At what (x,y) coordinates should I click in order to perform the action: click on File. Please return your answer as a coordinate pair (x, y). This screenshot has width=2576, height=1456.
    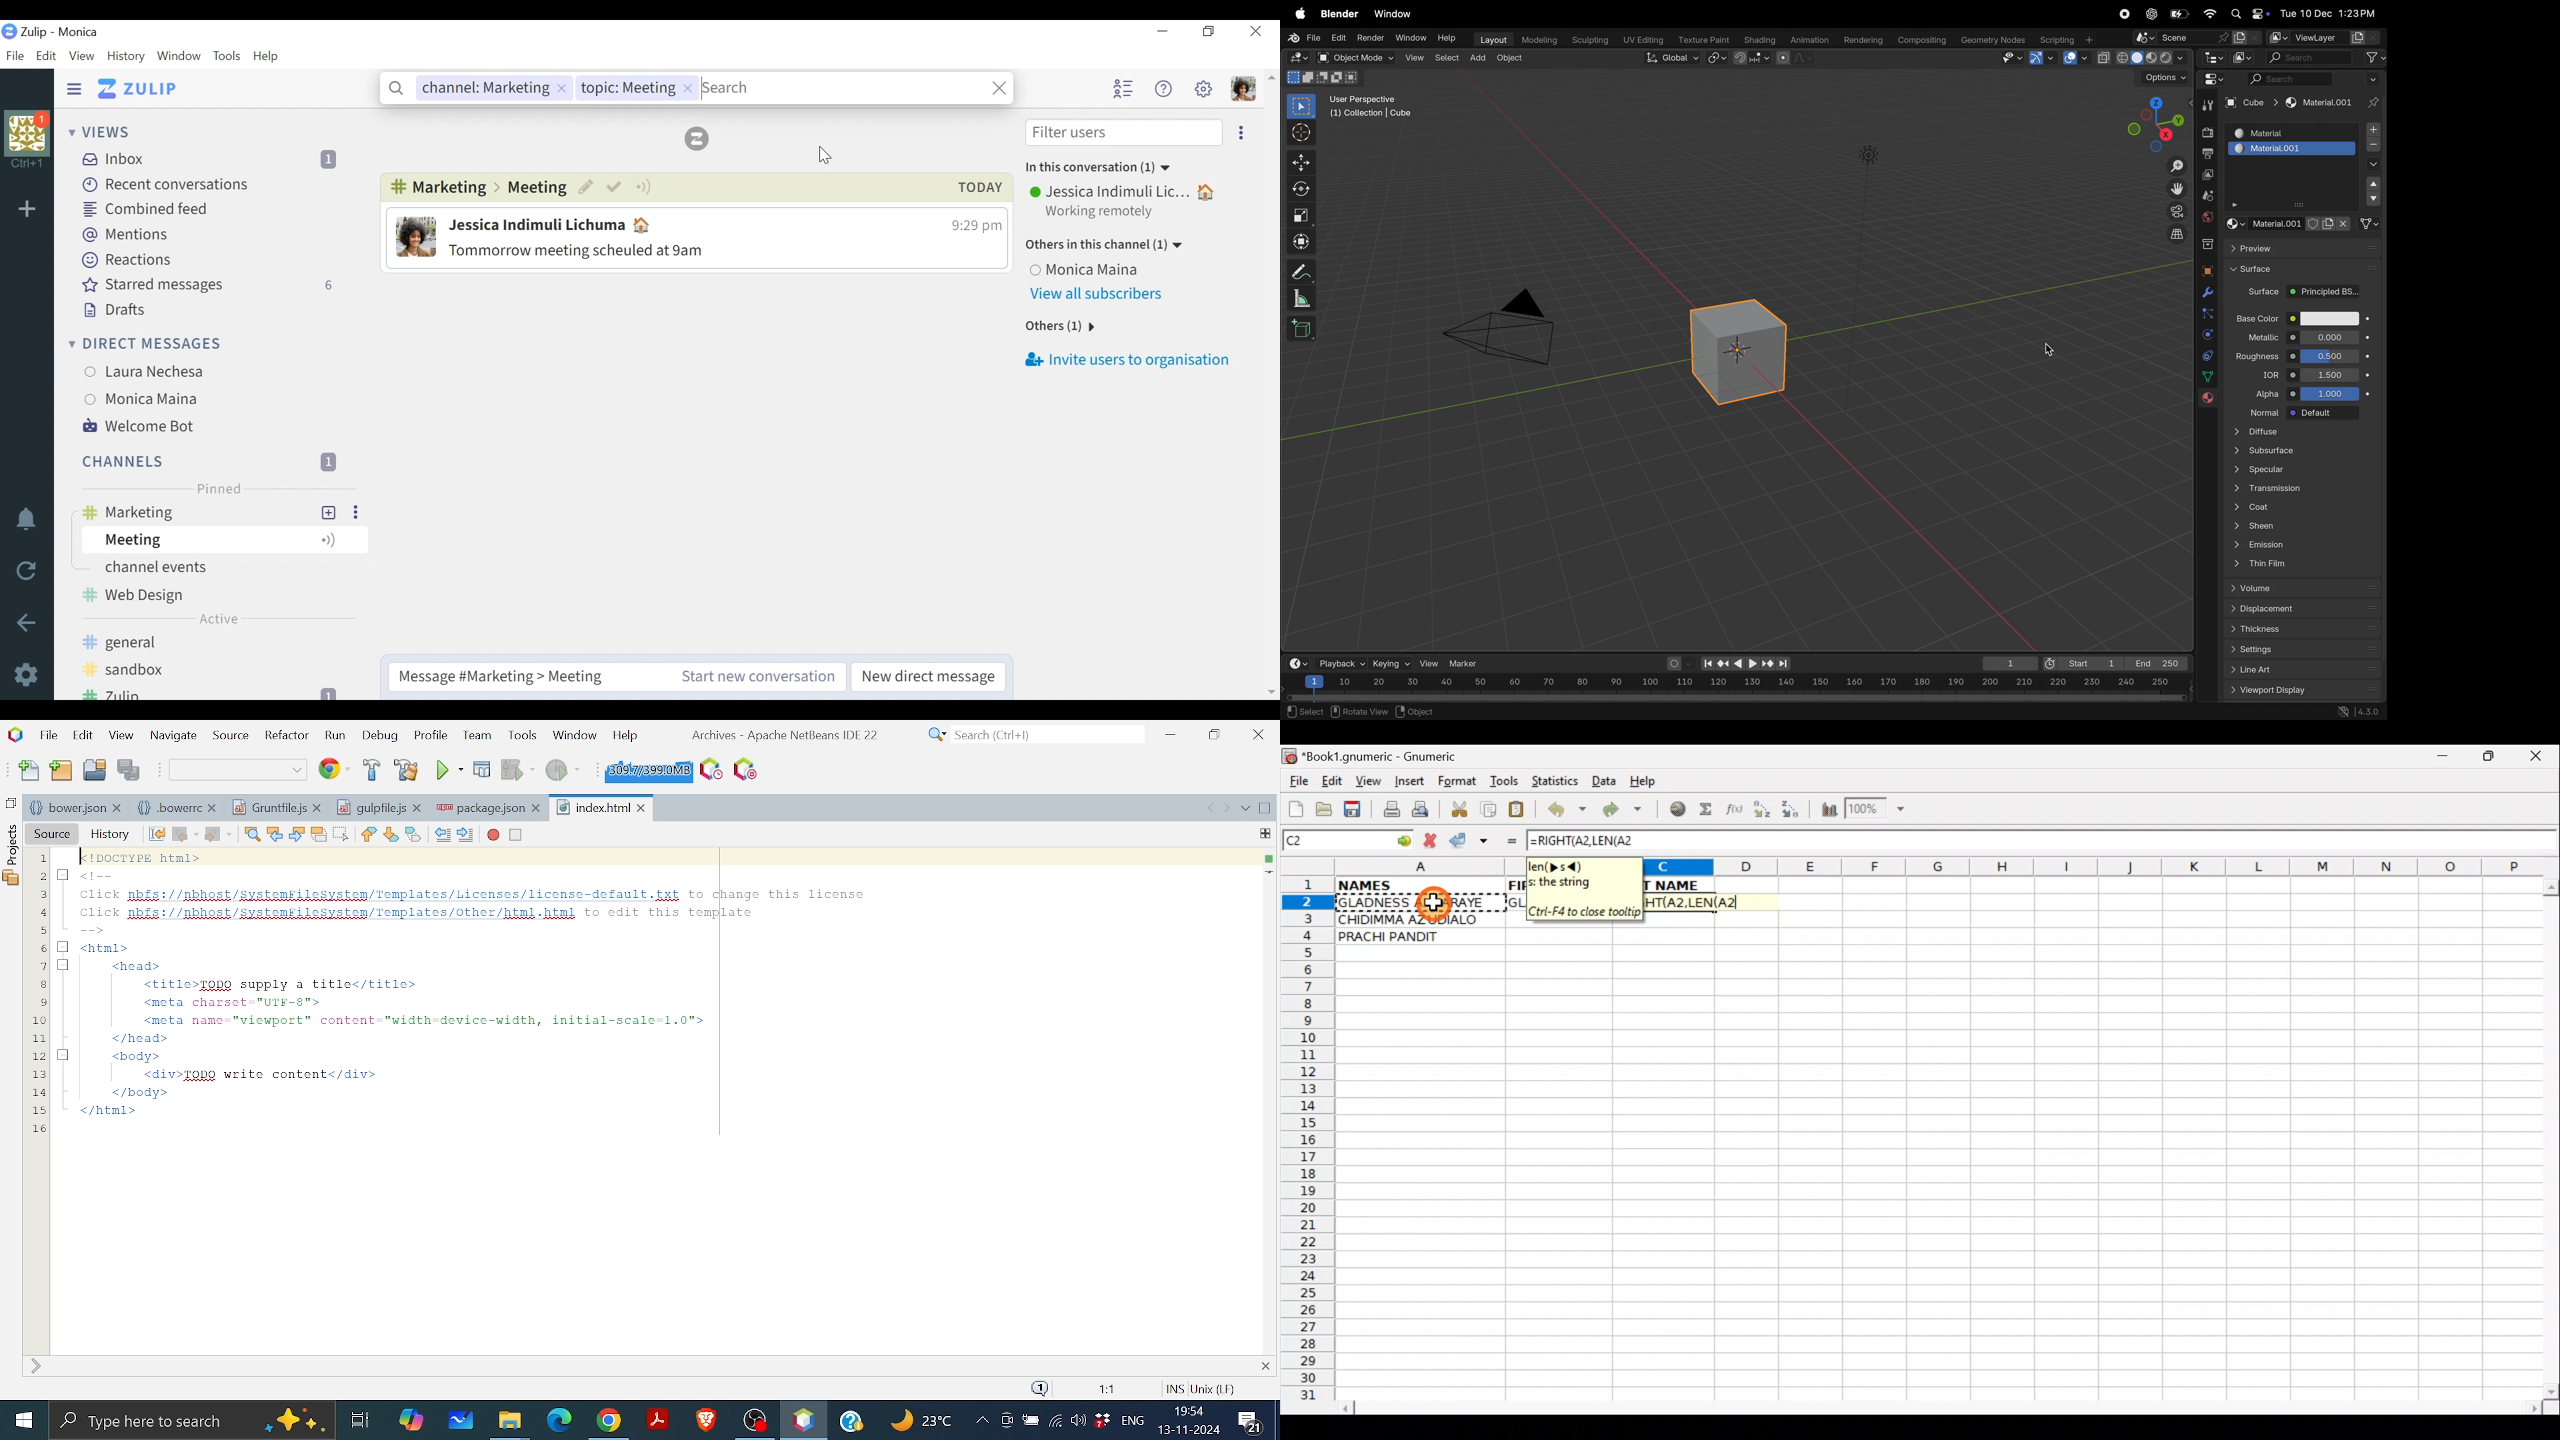
    Looking at the image, I should click on (15, 56).